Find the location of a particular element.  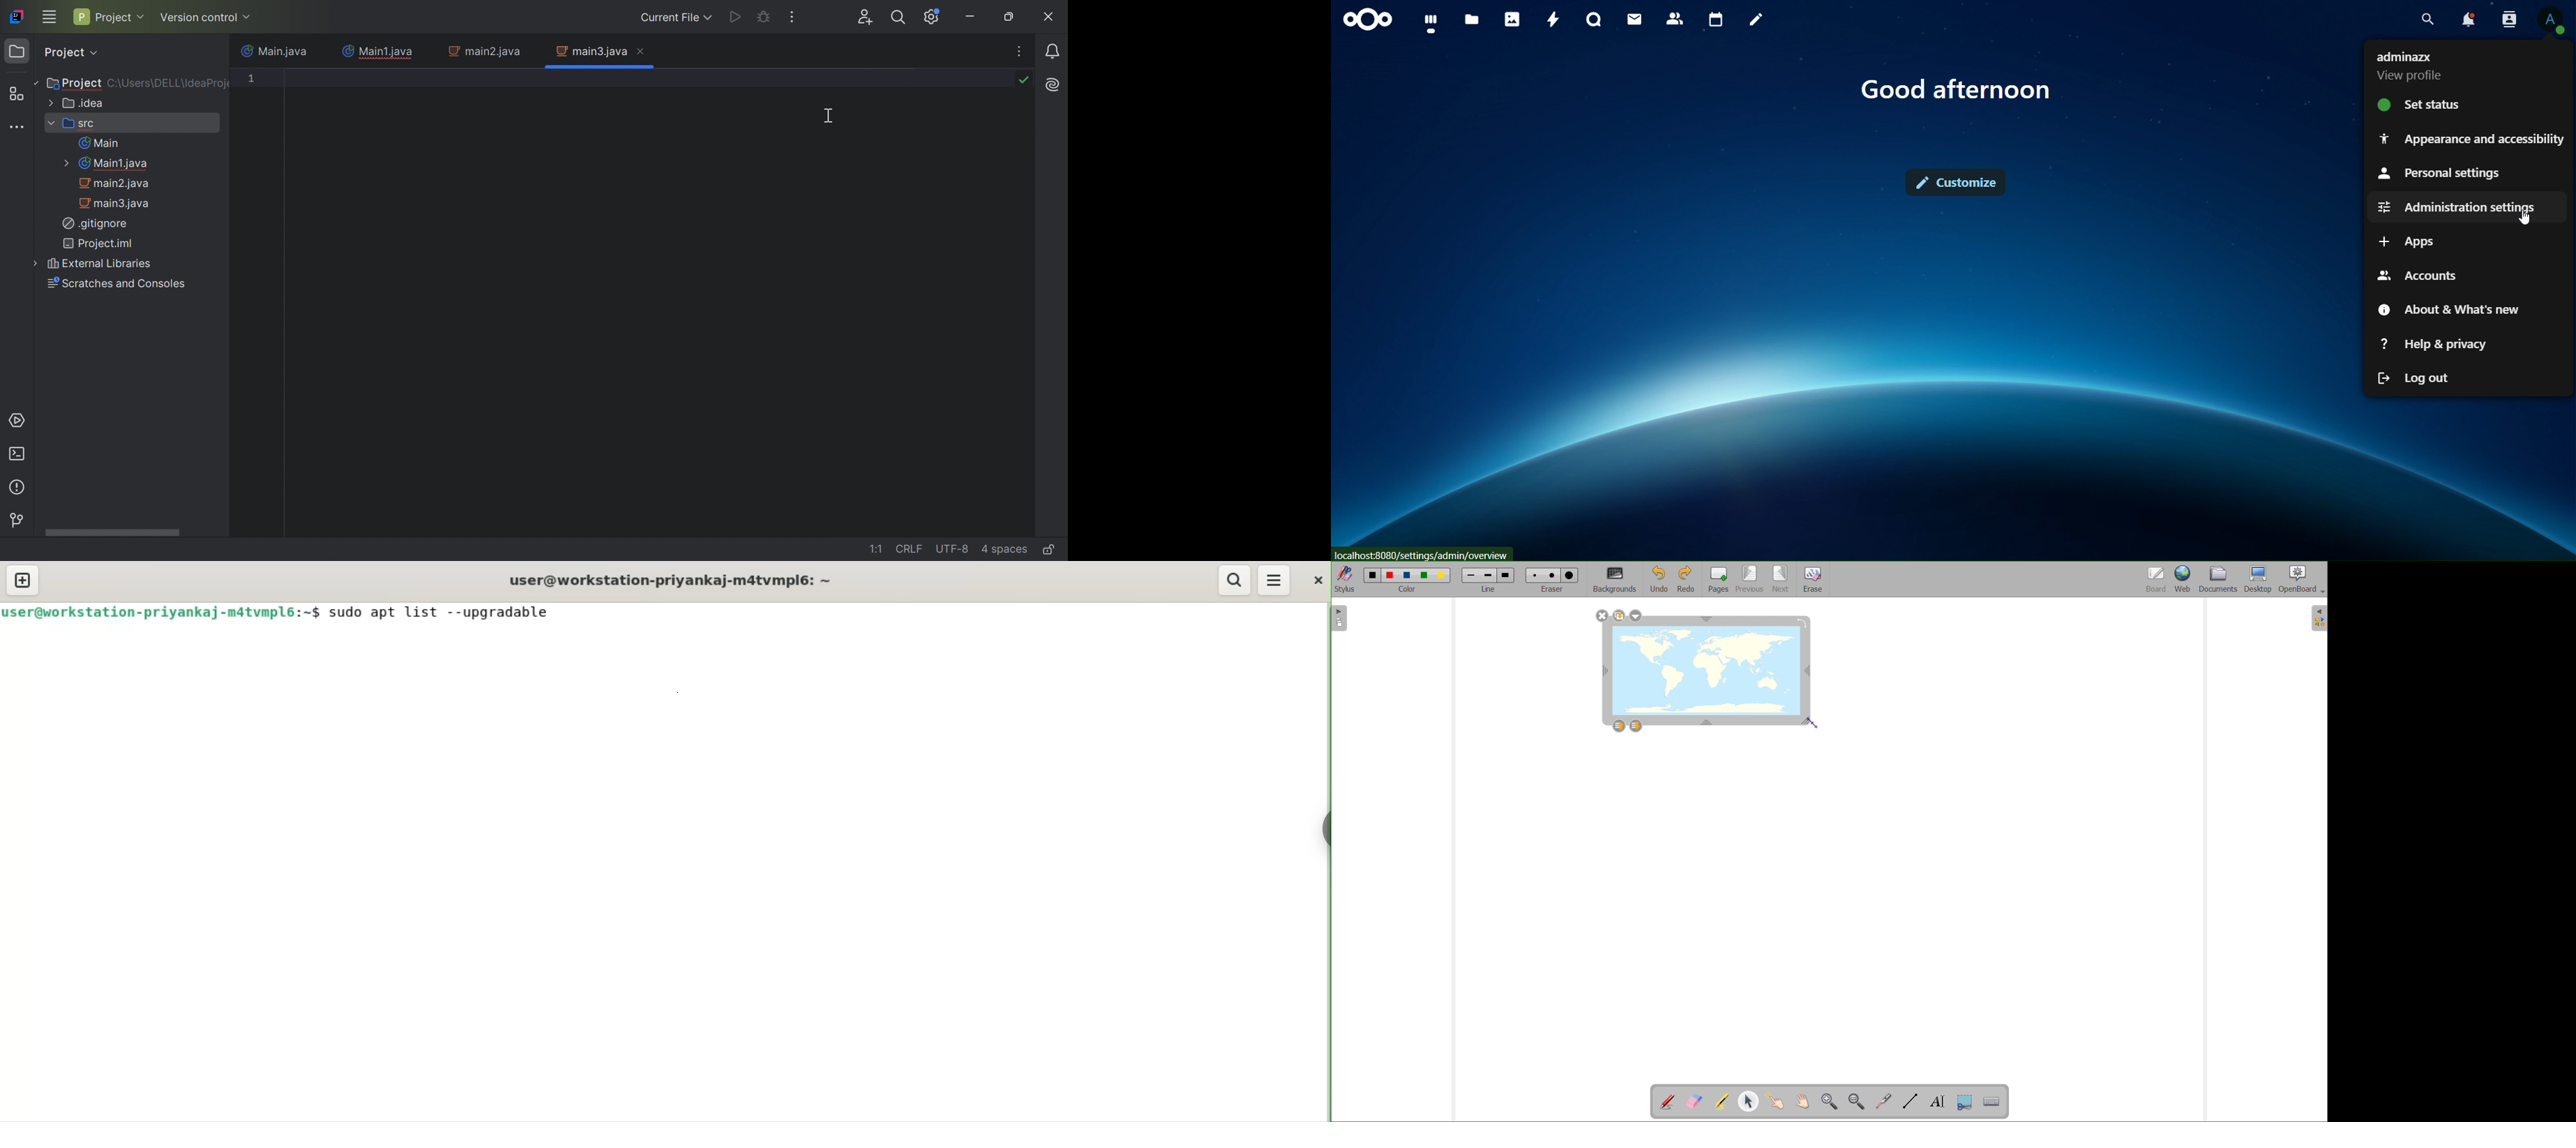

set status is located at coordinates (2421, 103).